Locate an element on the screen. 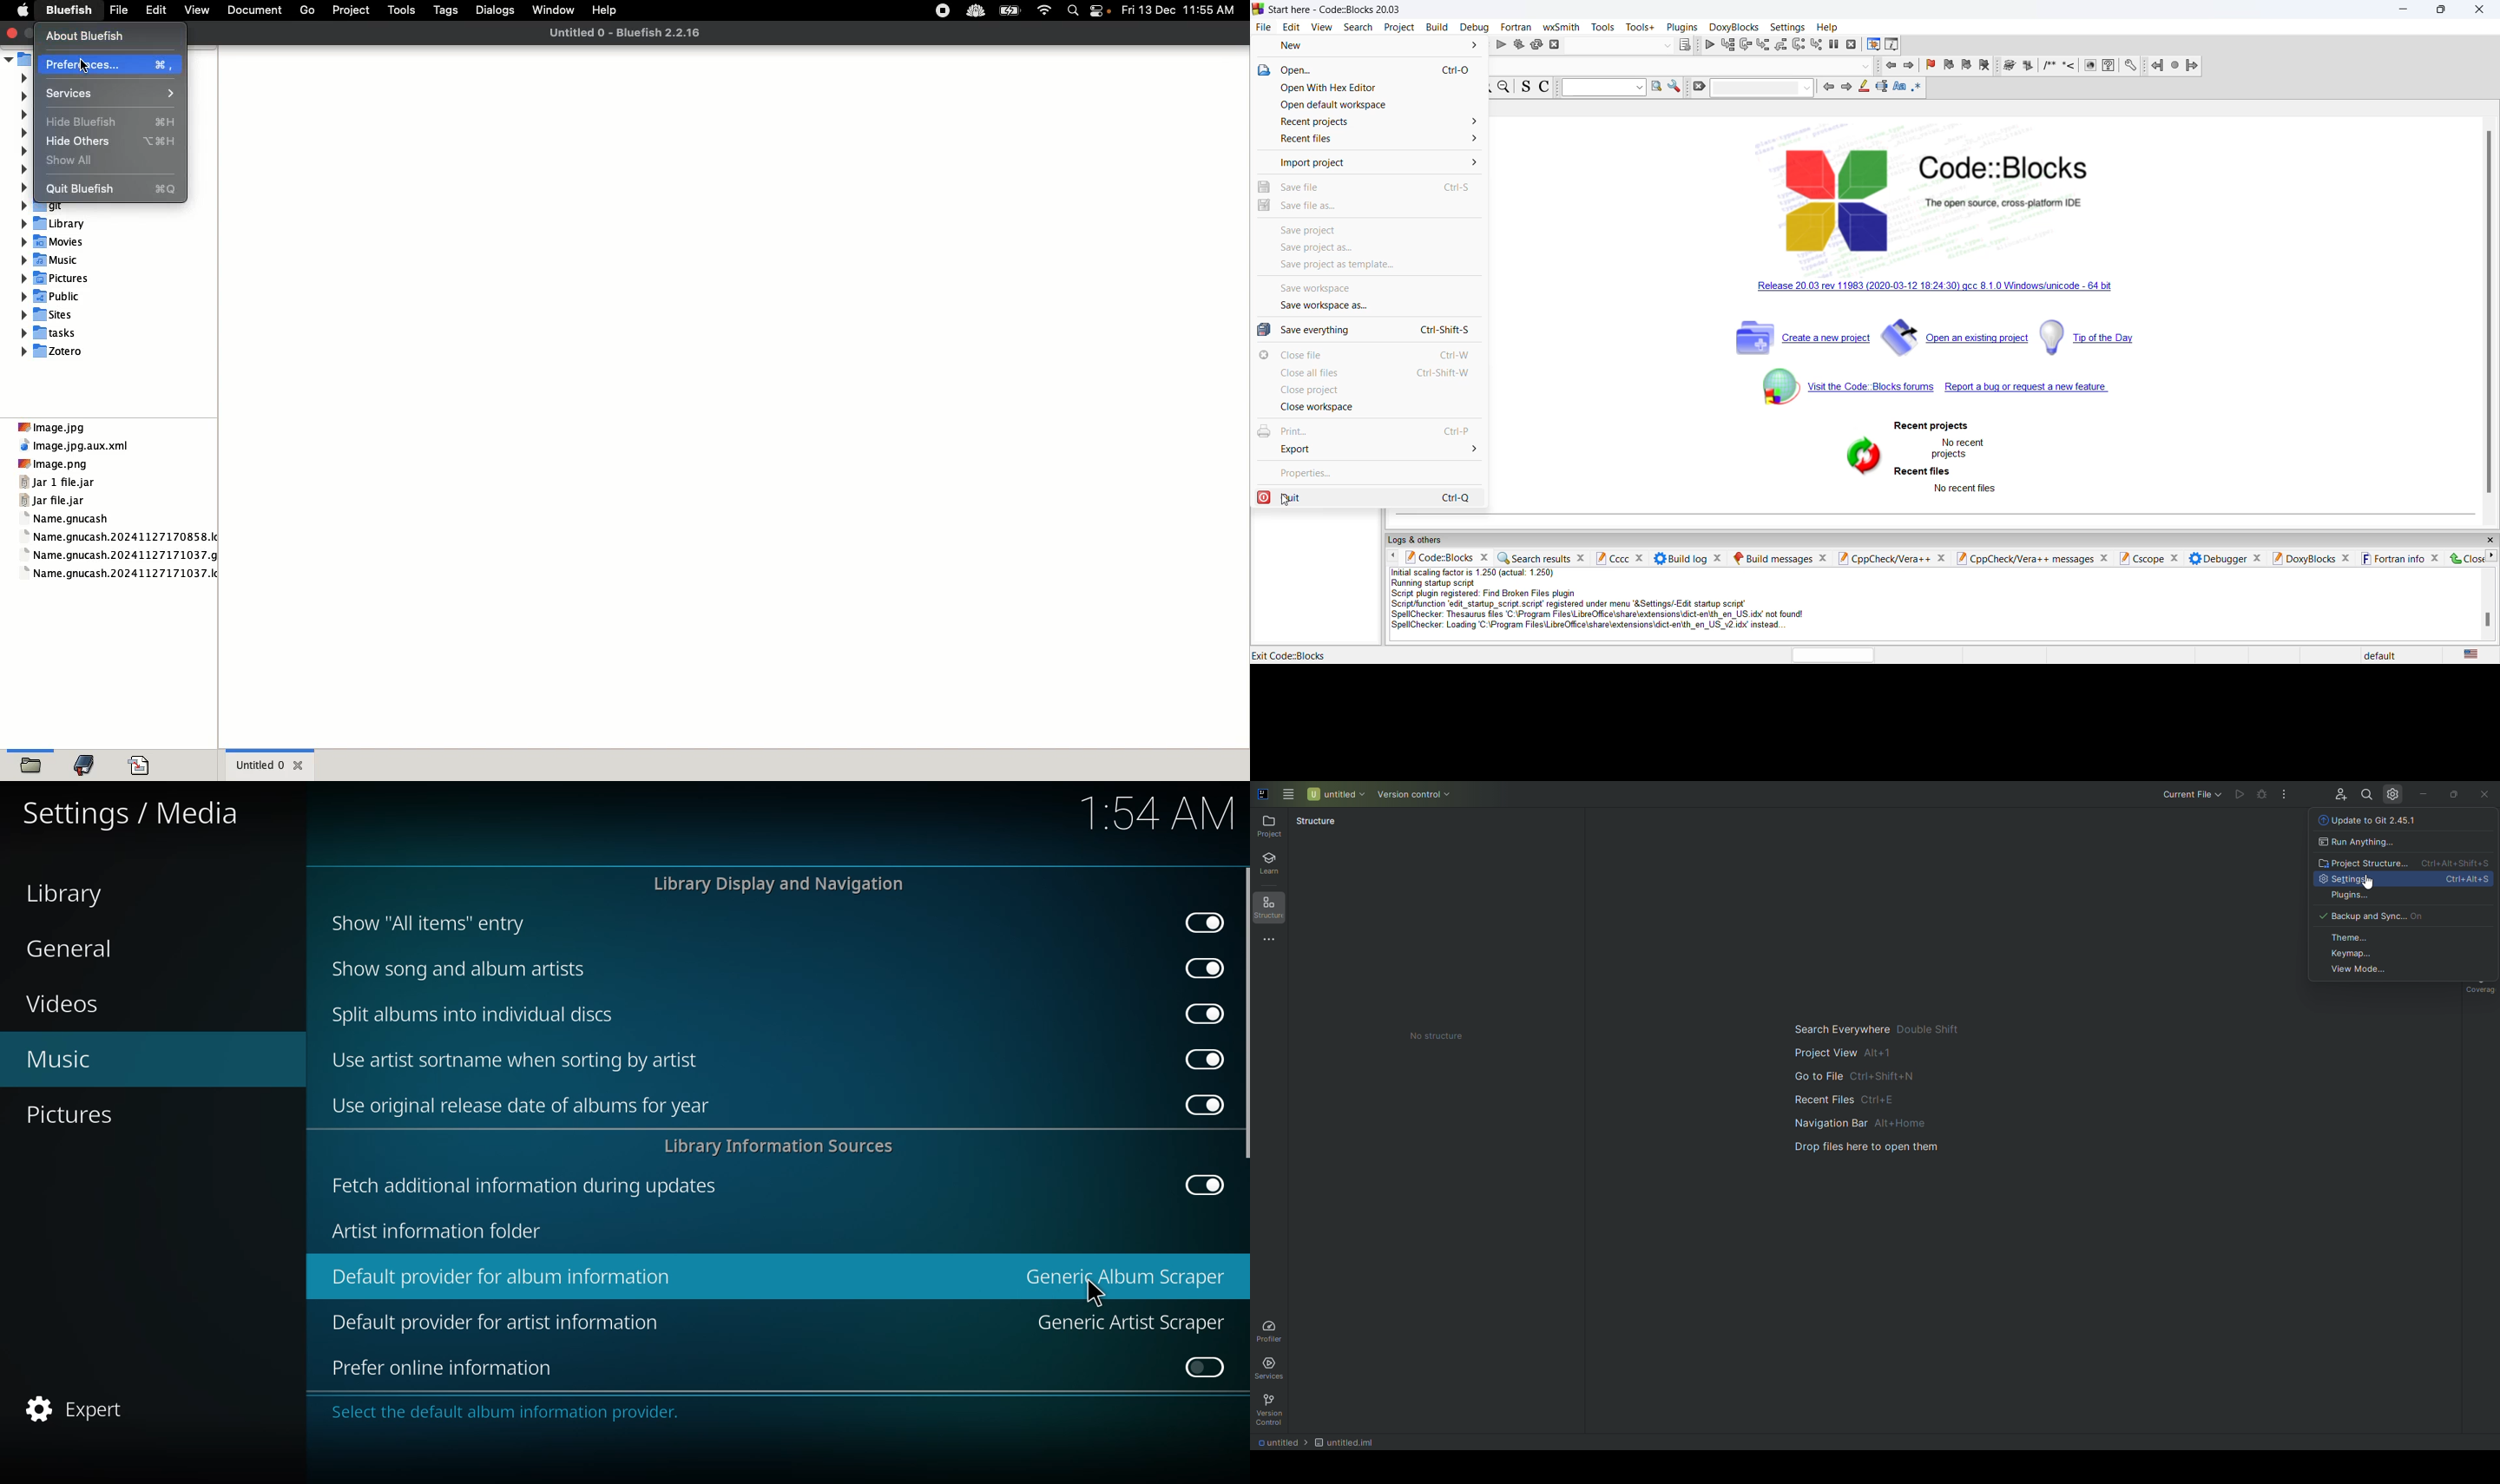  default provider for album information is located at coordinates (503, 1278).